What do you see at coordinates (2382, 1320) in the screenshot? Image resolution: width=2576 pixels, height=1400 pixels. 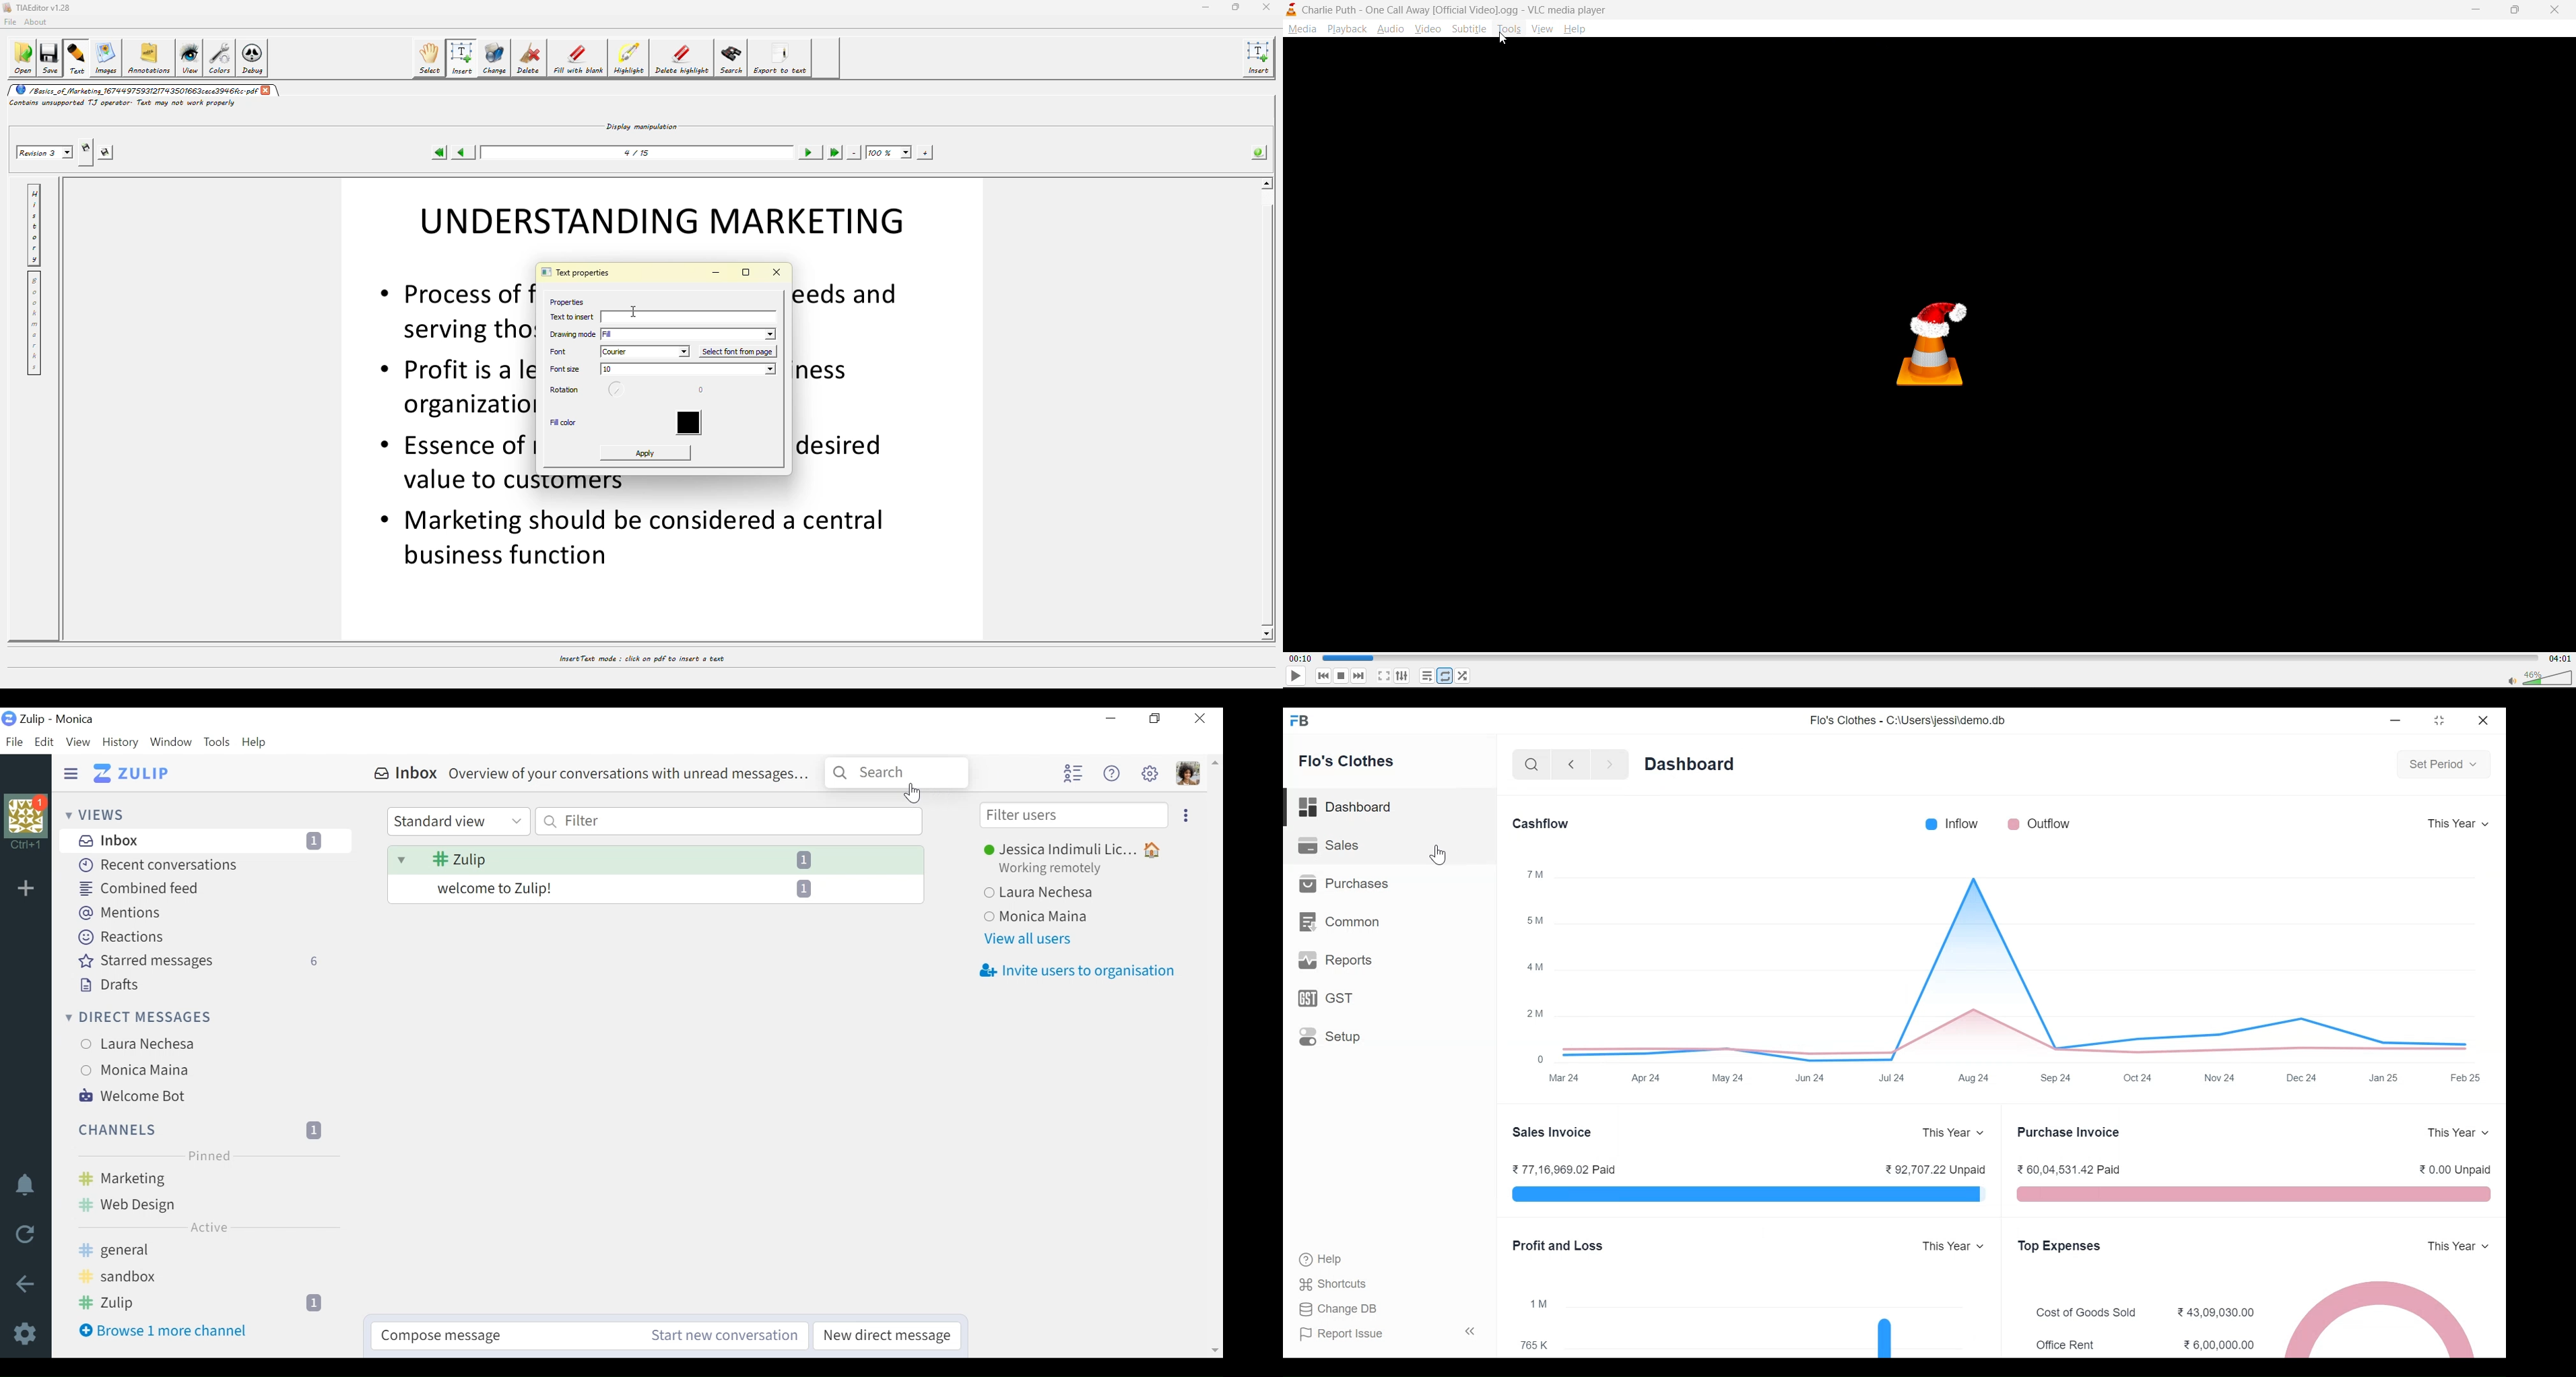 I see `Visual Representation of Top Expenses of Flo's Clothes yearly` at bounding box center [2382, 1320].